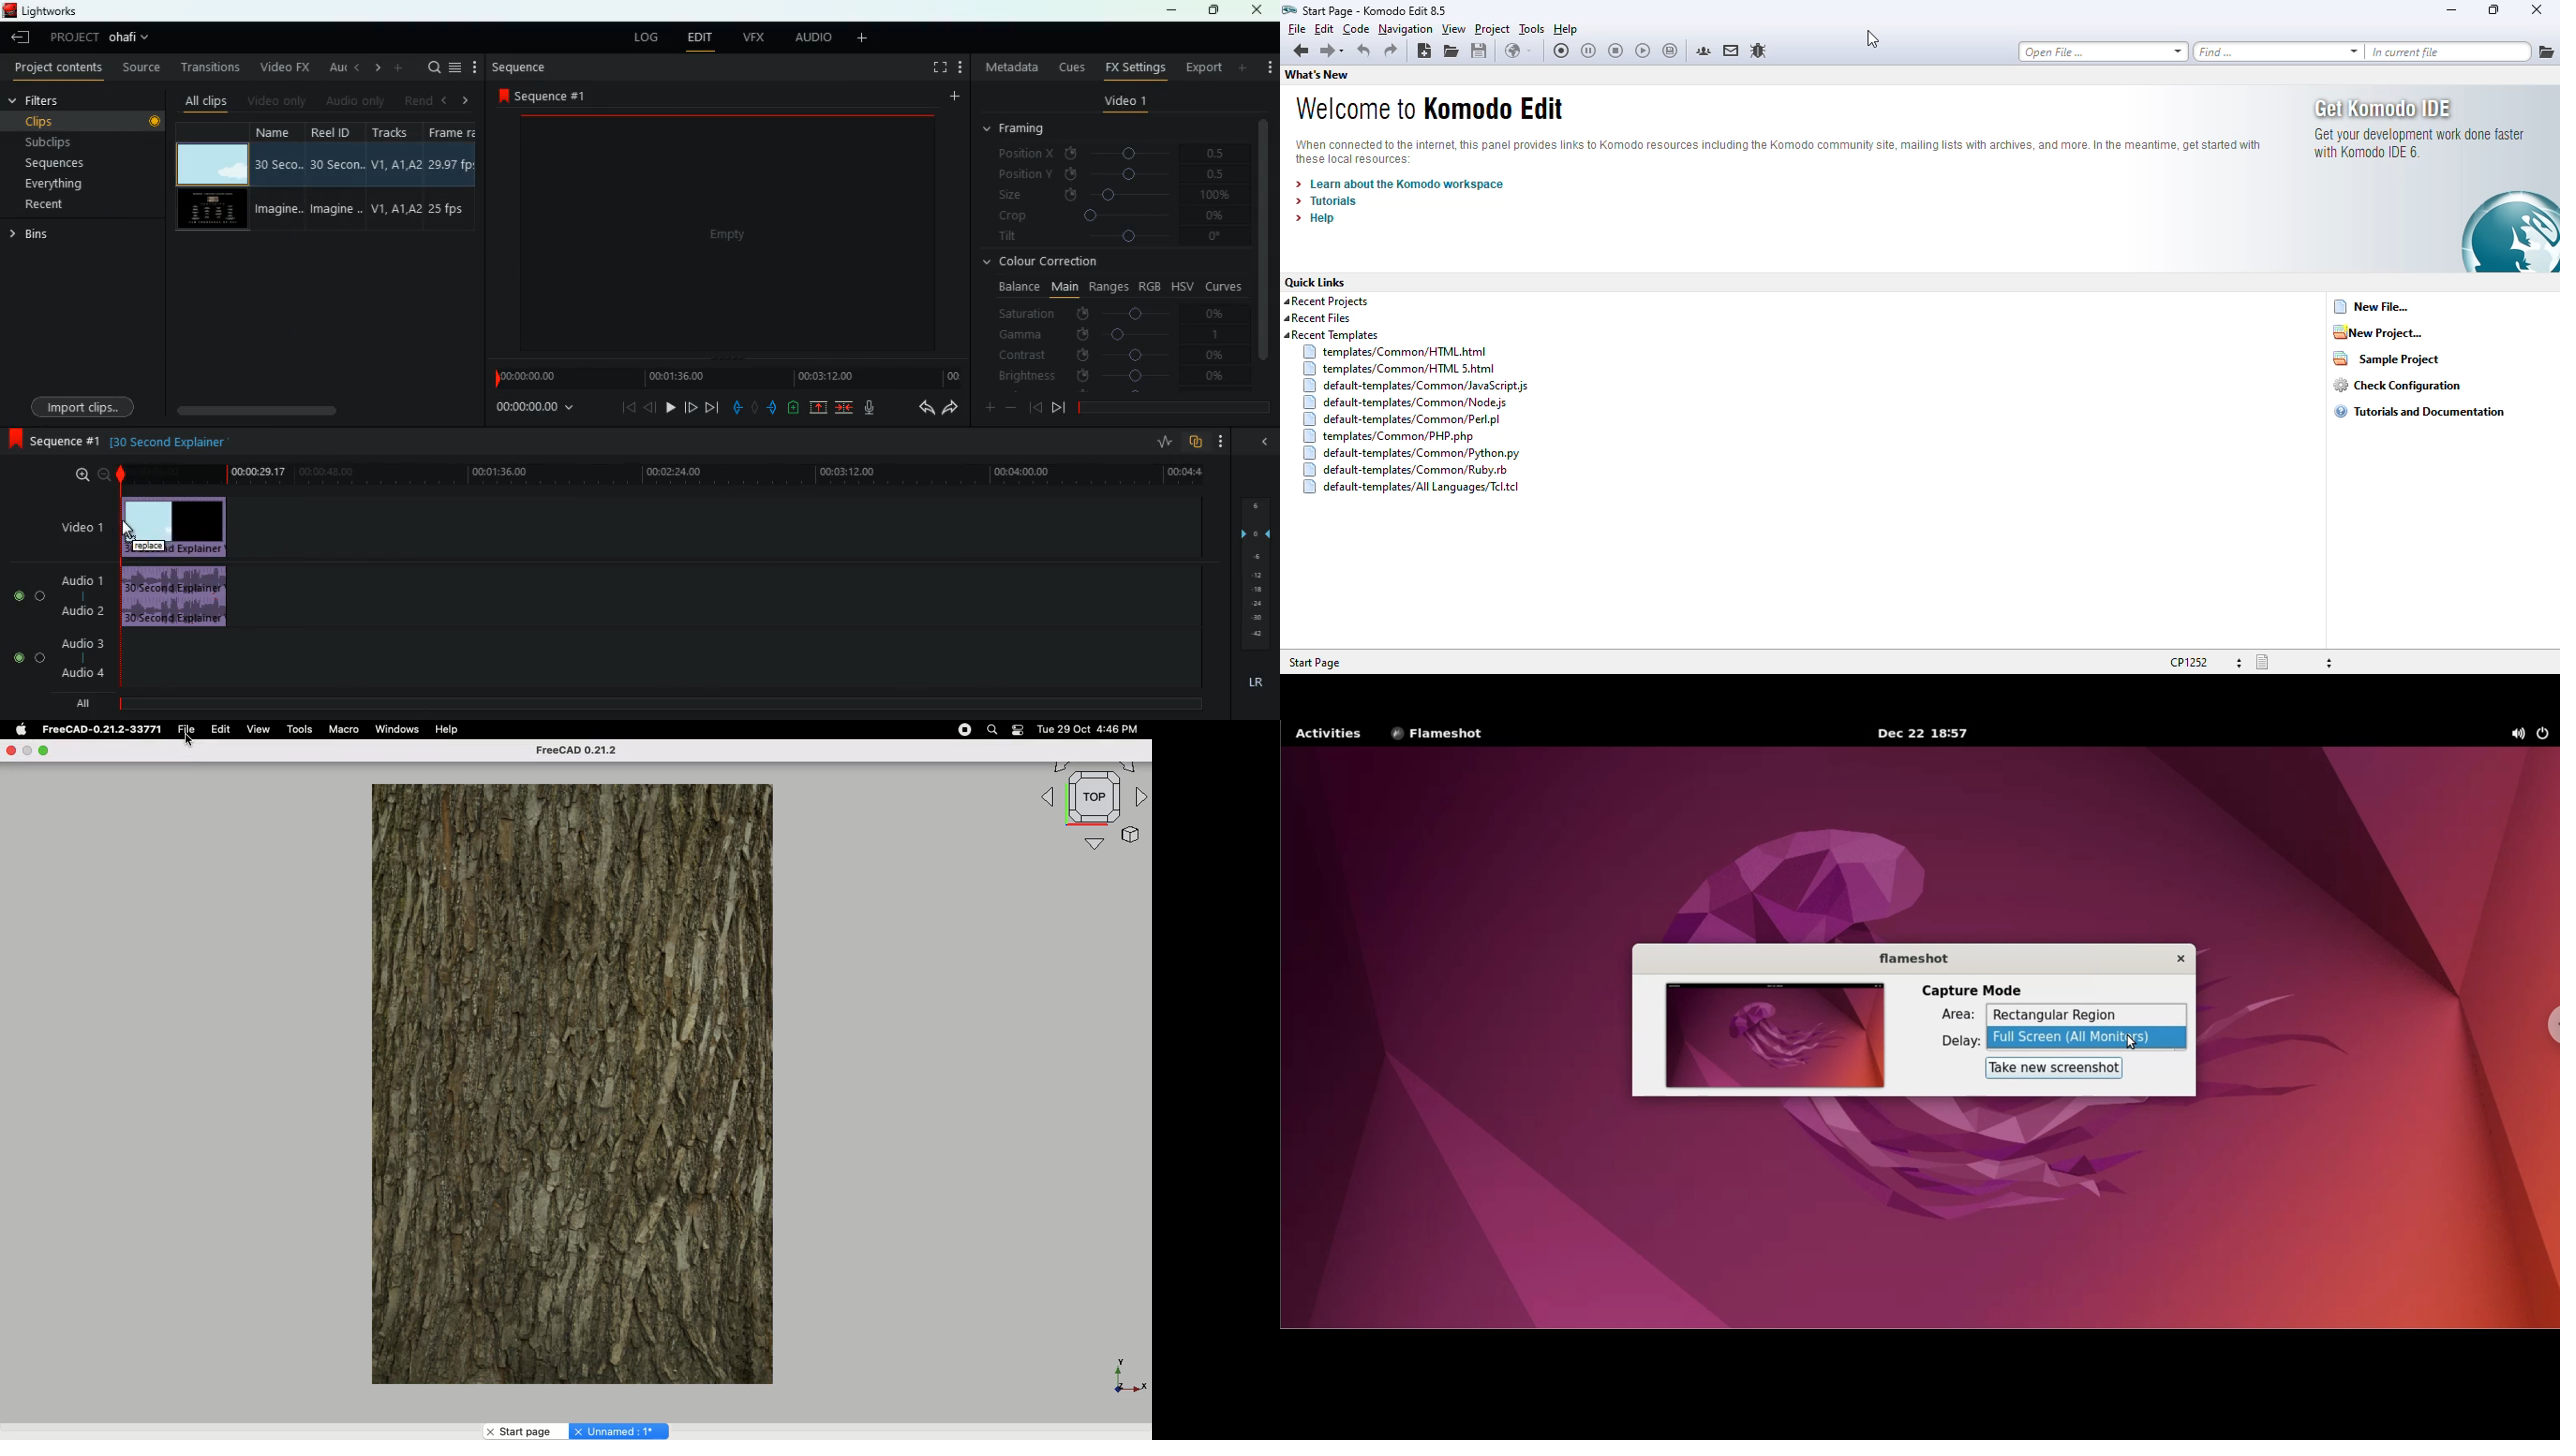  I want to click on Search, so click(993, 730).